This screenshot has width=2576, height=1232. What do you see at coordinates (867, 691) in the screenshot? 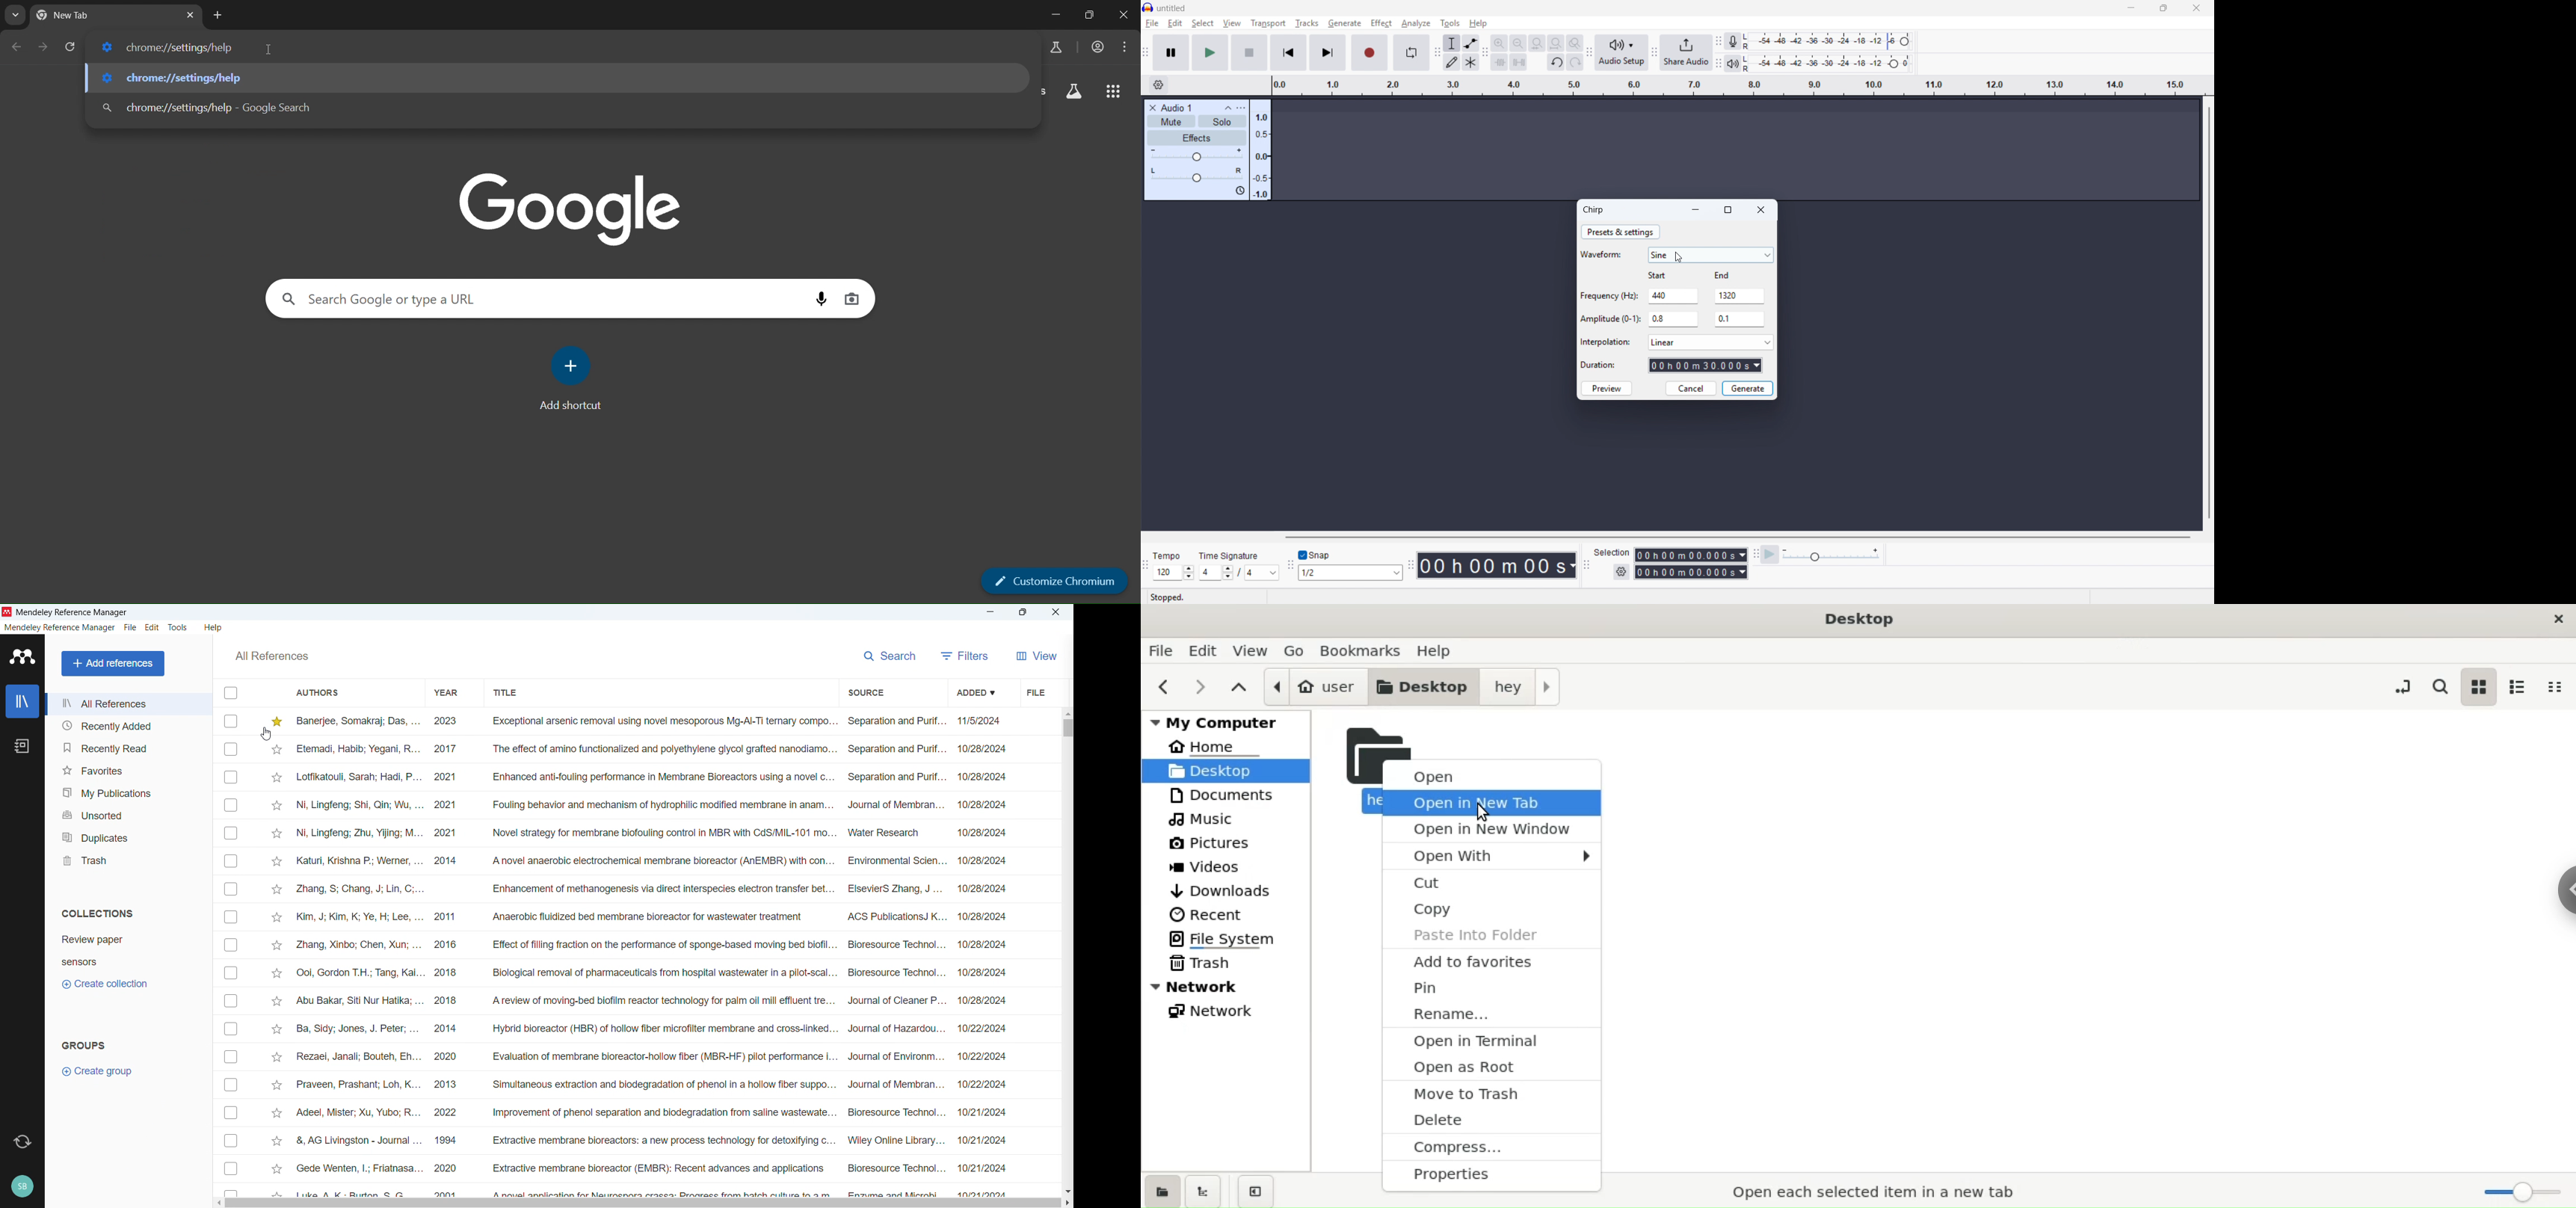
I see `Sort by source ` at bounding box center [867, 691].